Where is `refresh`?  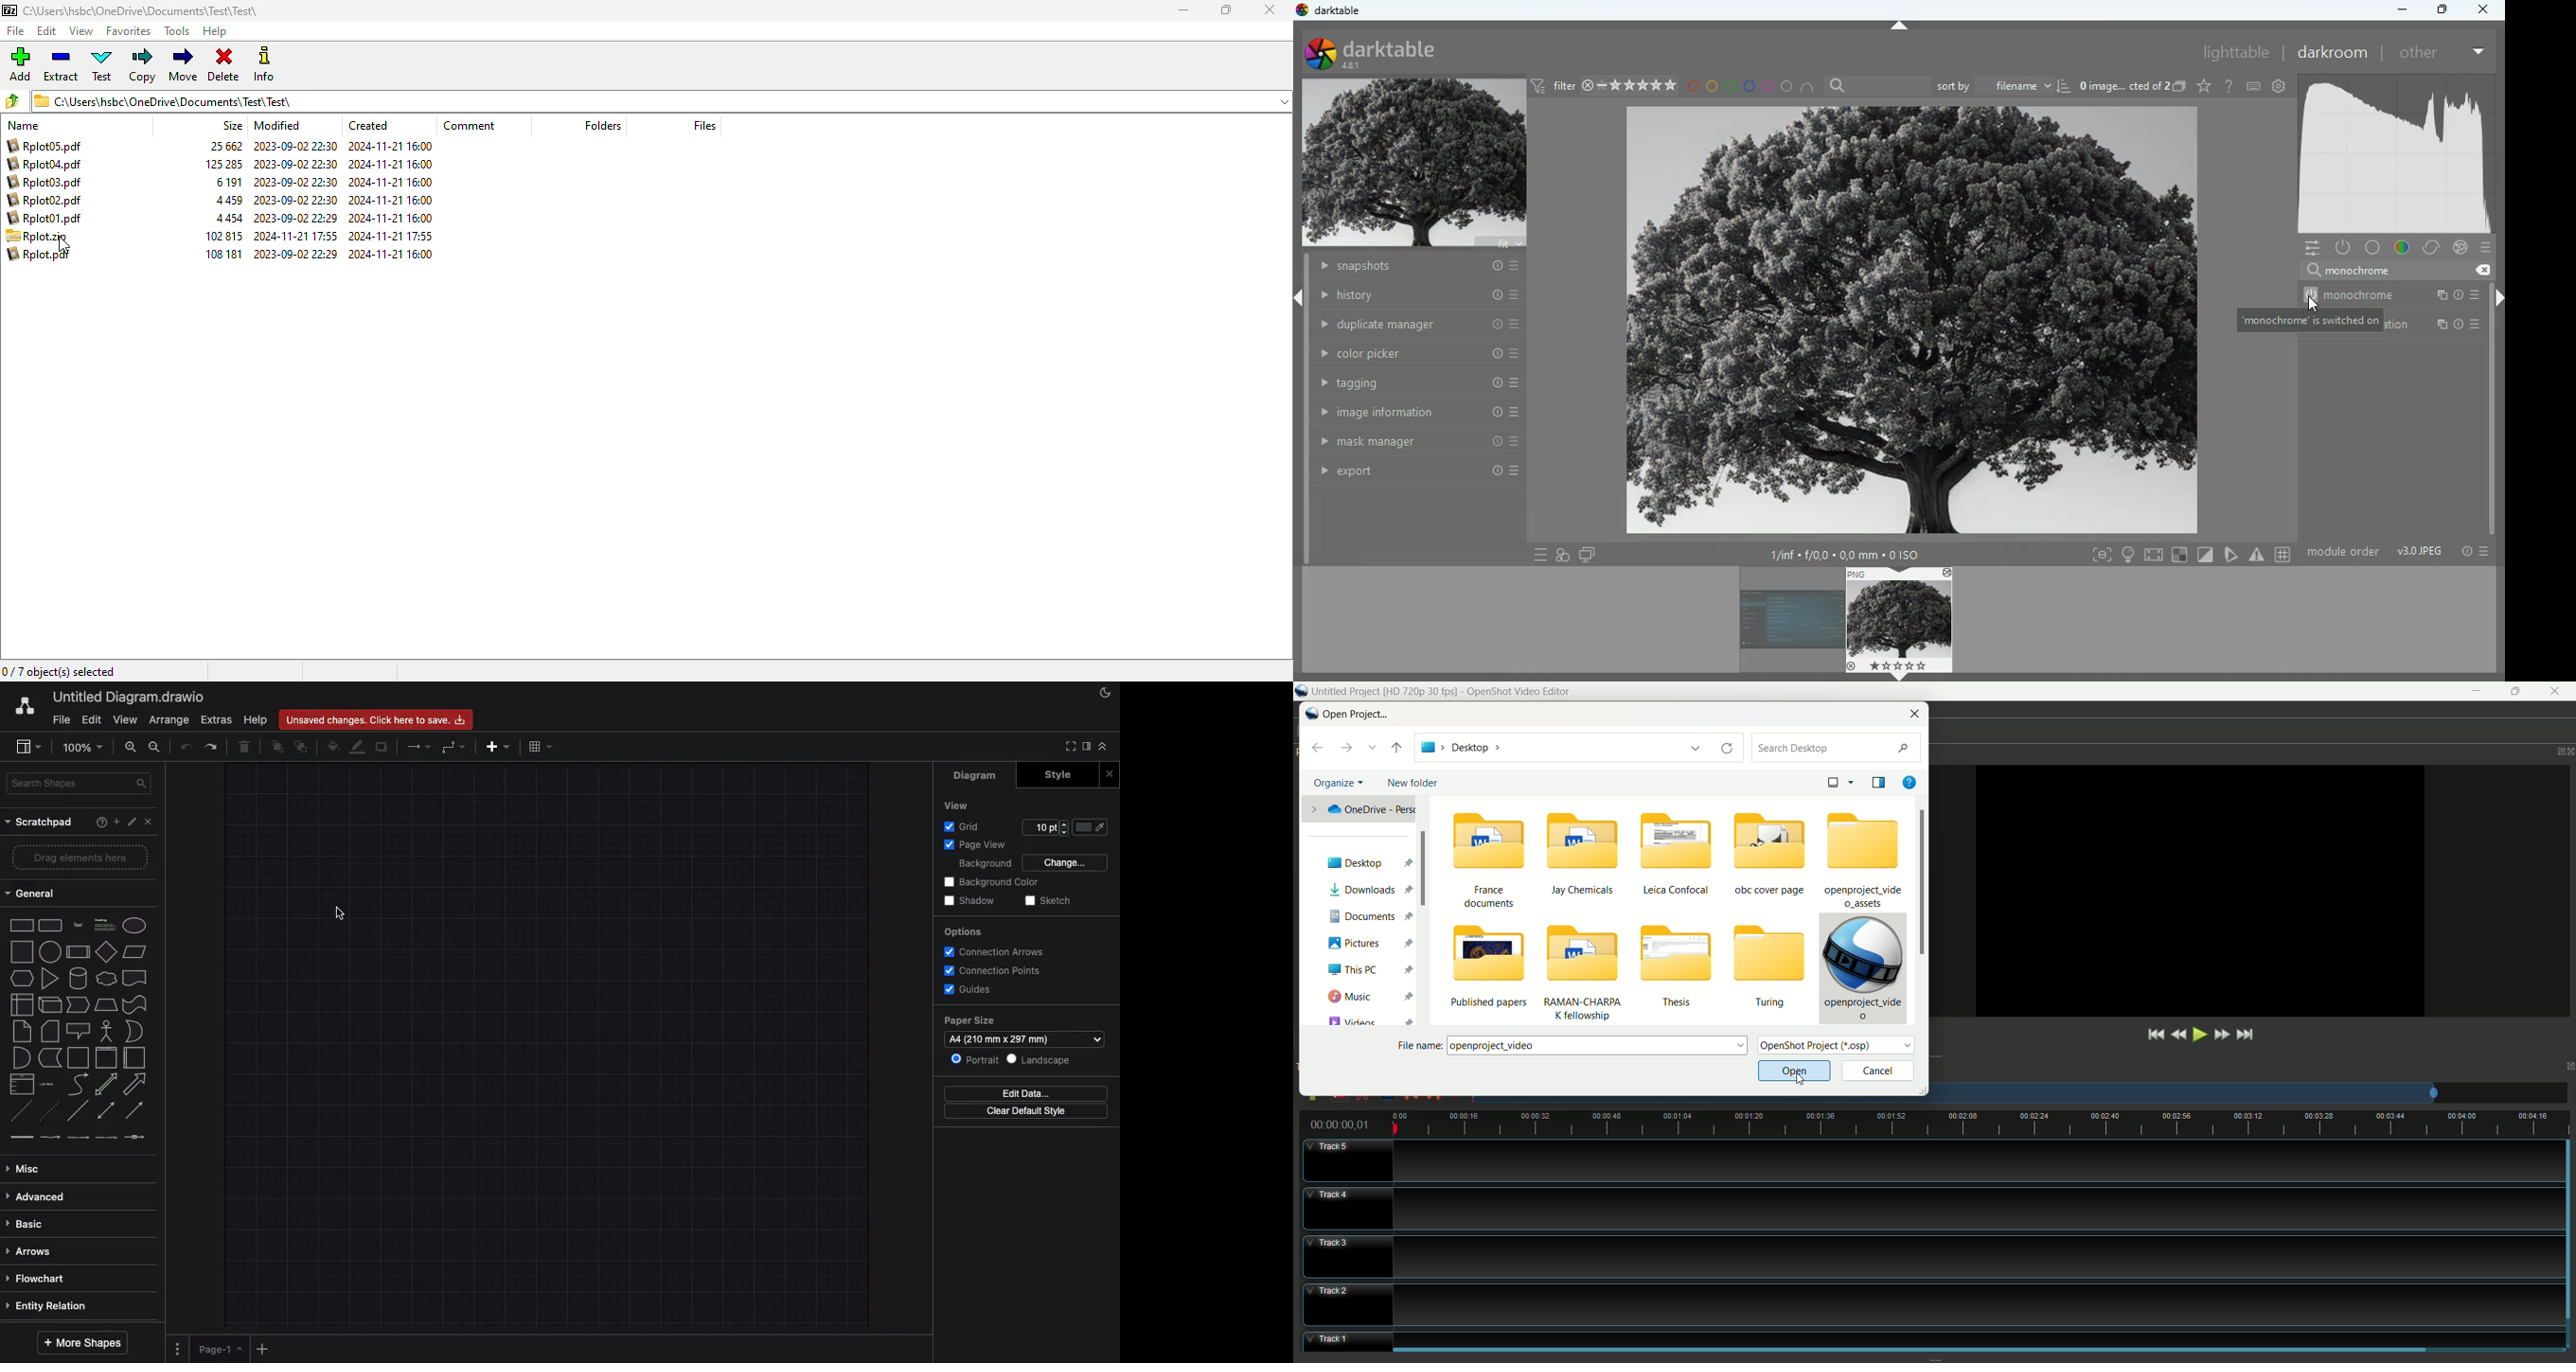
refresh is located at coordinates (1731, 749).